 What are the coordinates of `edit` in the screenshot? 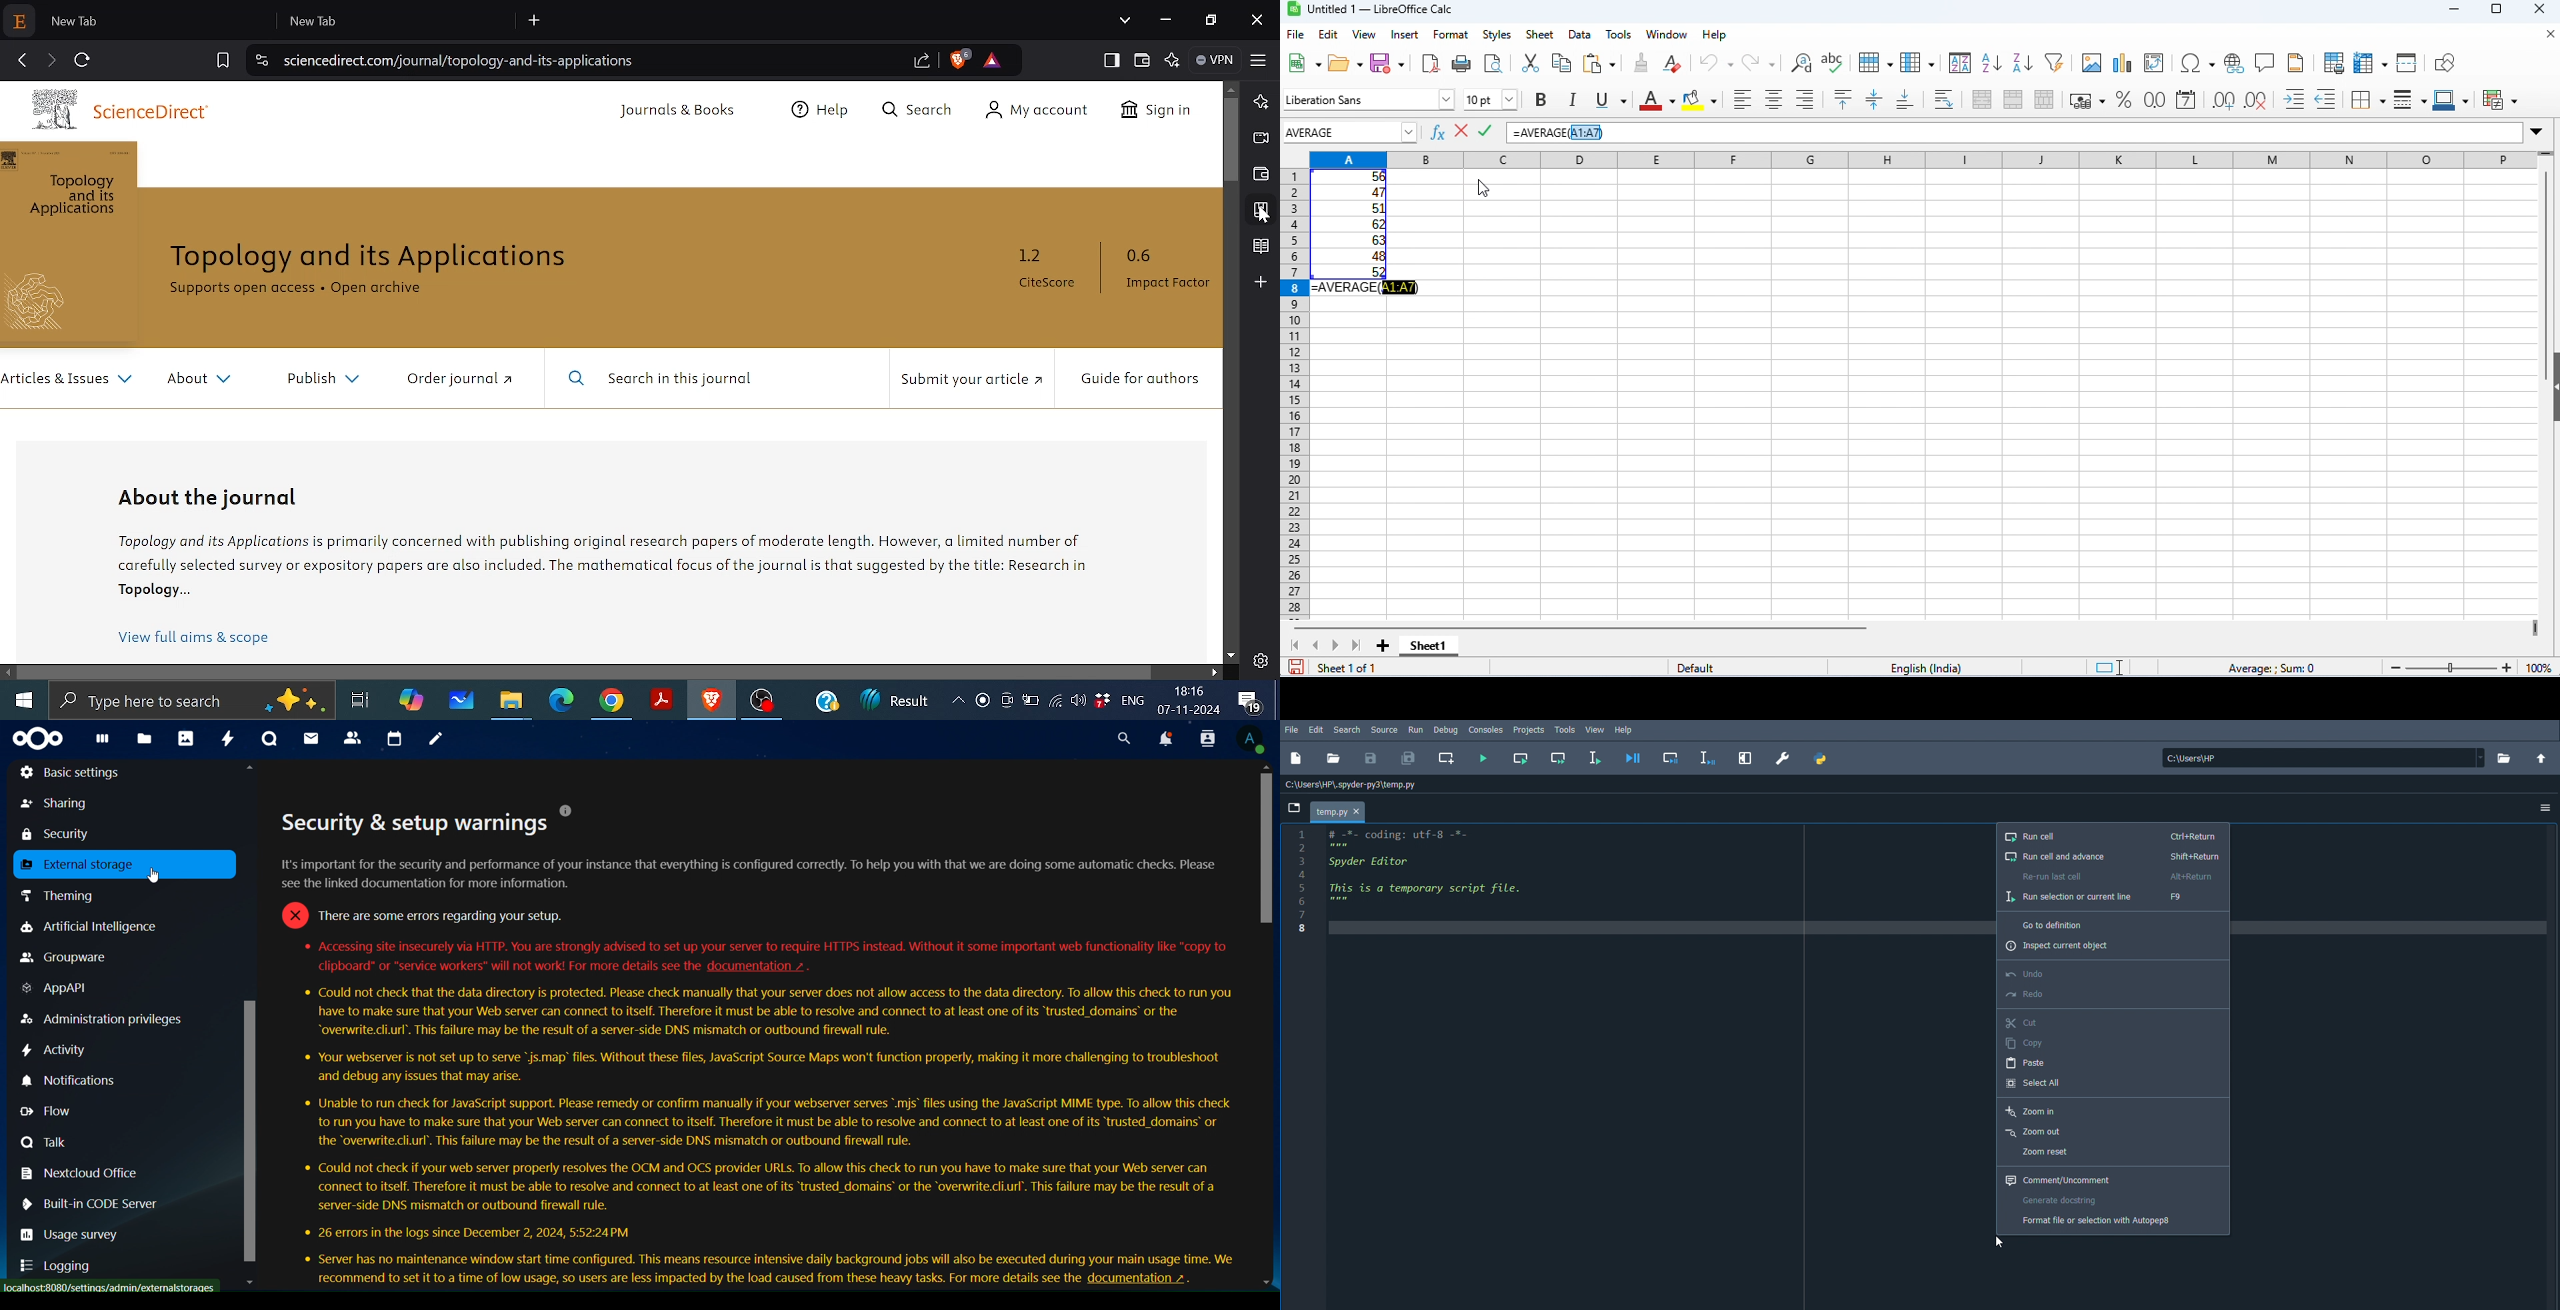 It's located at (1329, 35).